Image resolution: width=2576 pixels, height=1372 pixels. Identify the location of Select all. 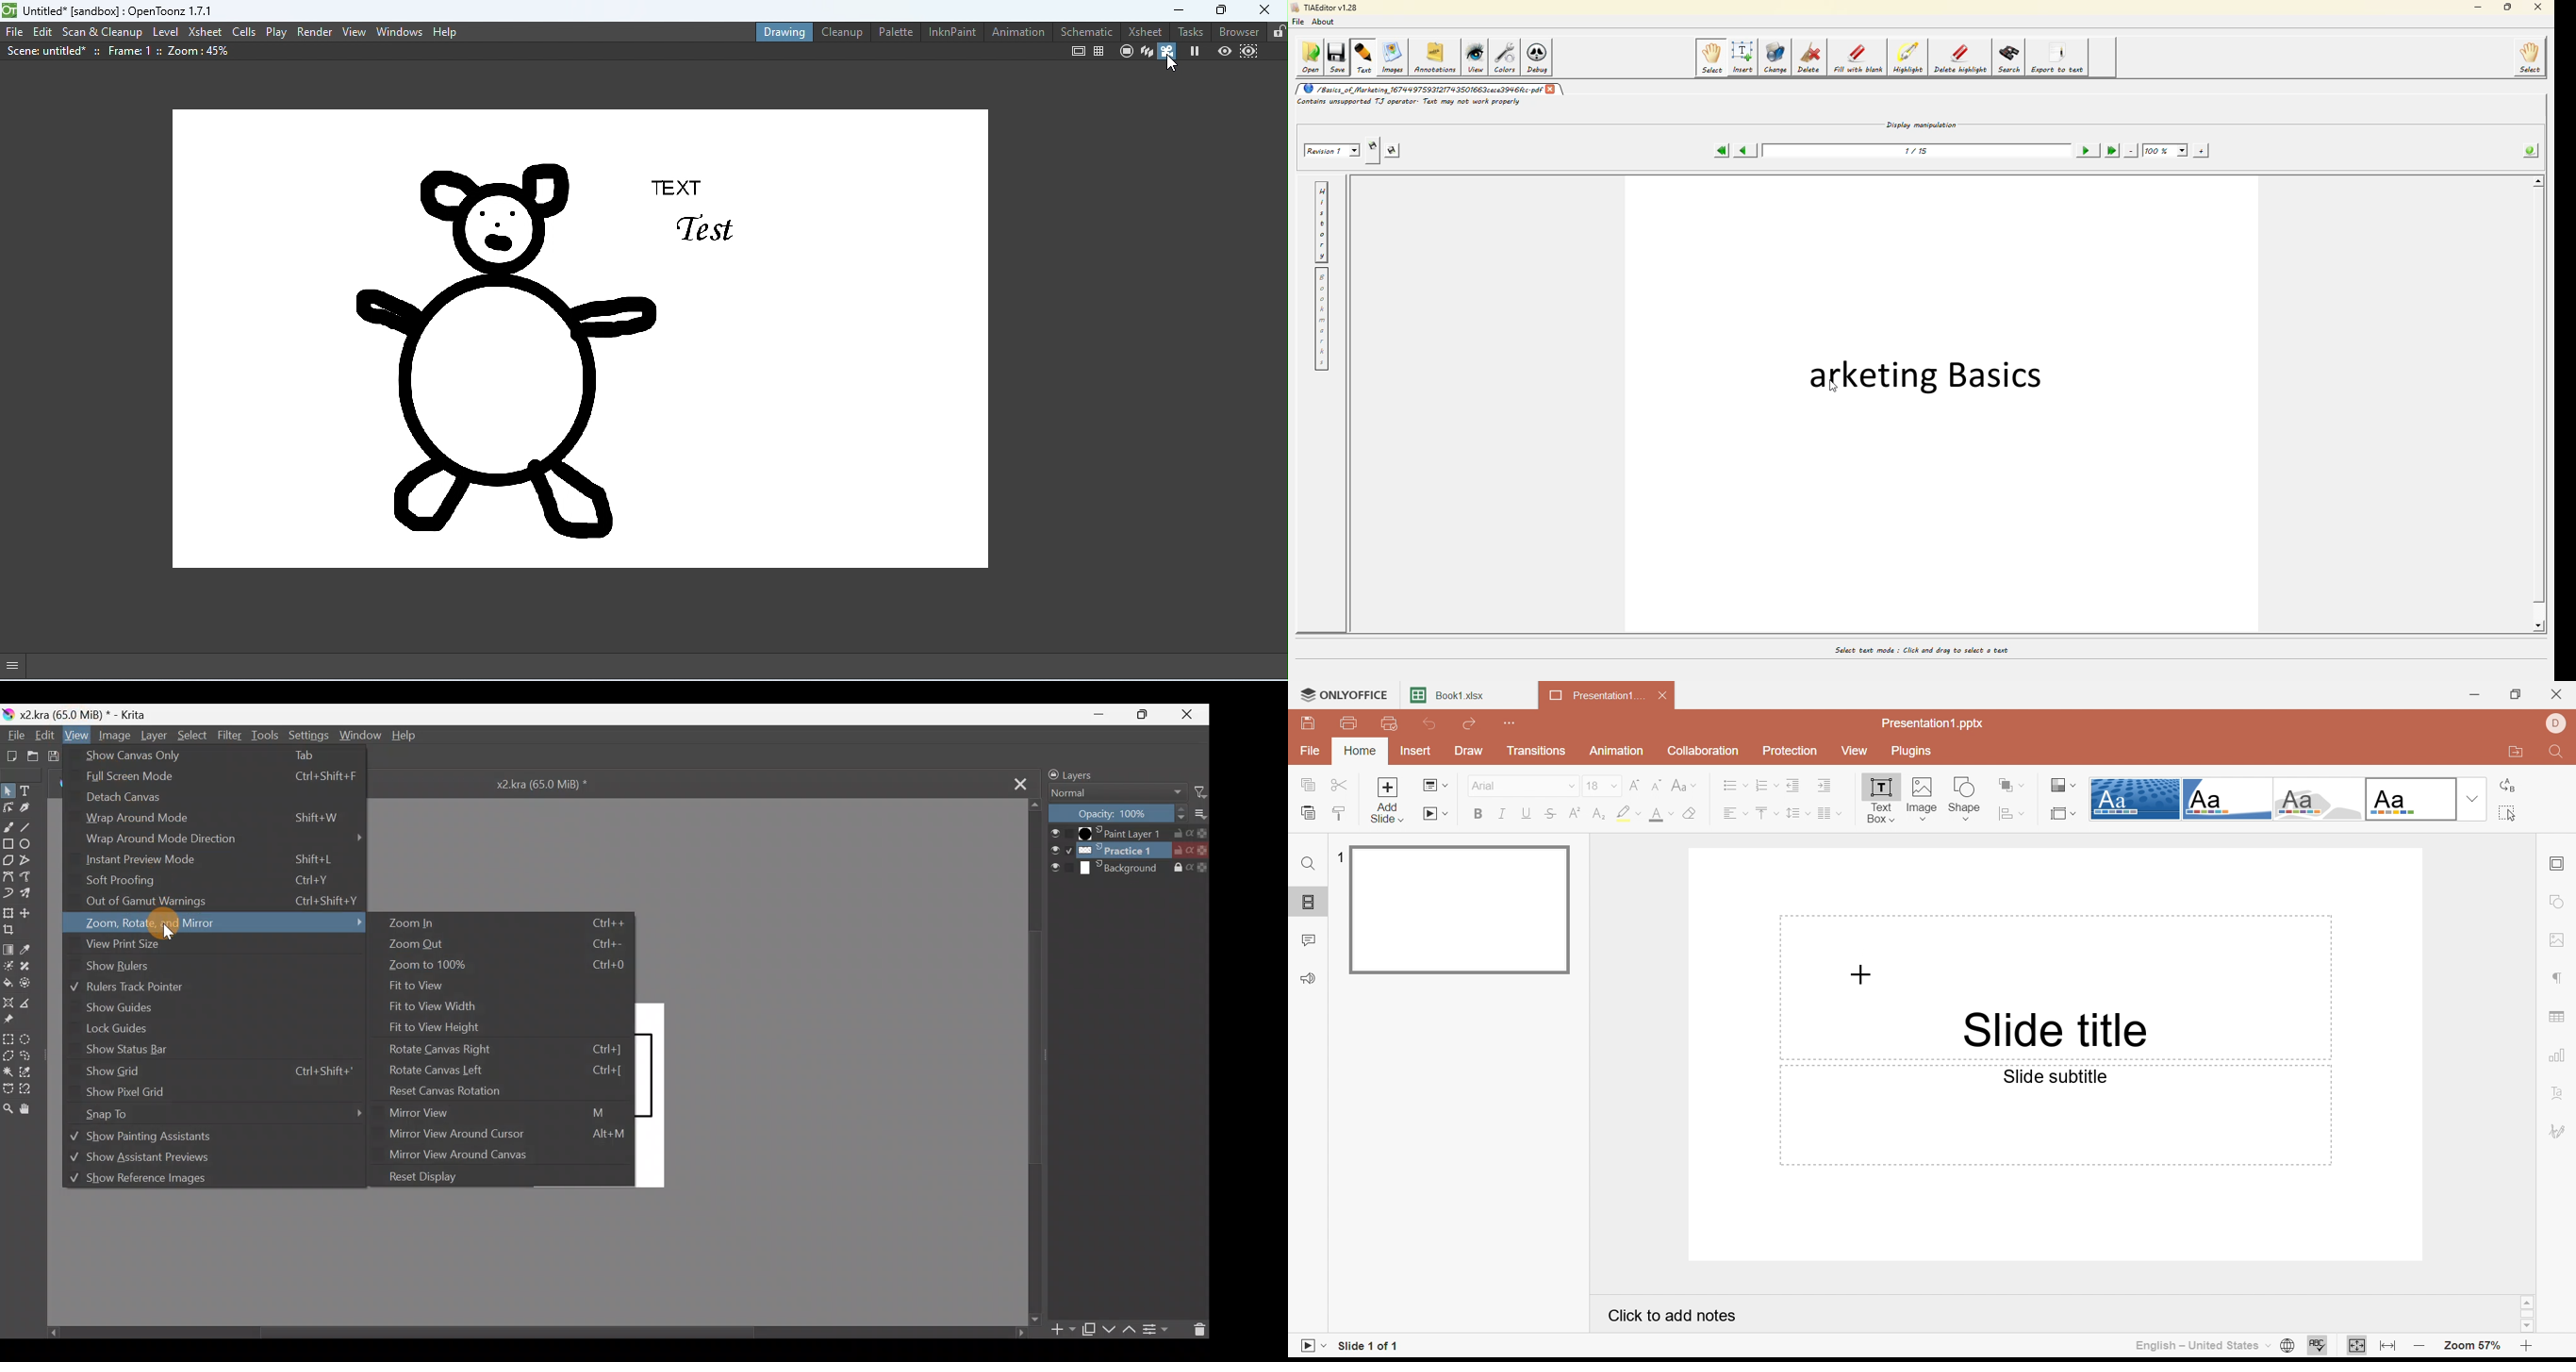
(2510, 813).